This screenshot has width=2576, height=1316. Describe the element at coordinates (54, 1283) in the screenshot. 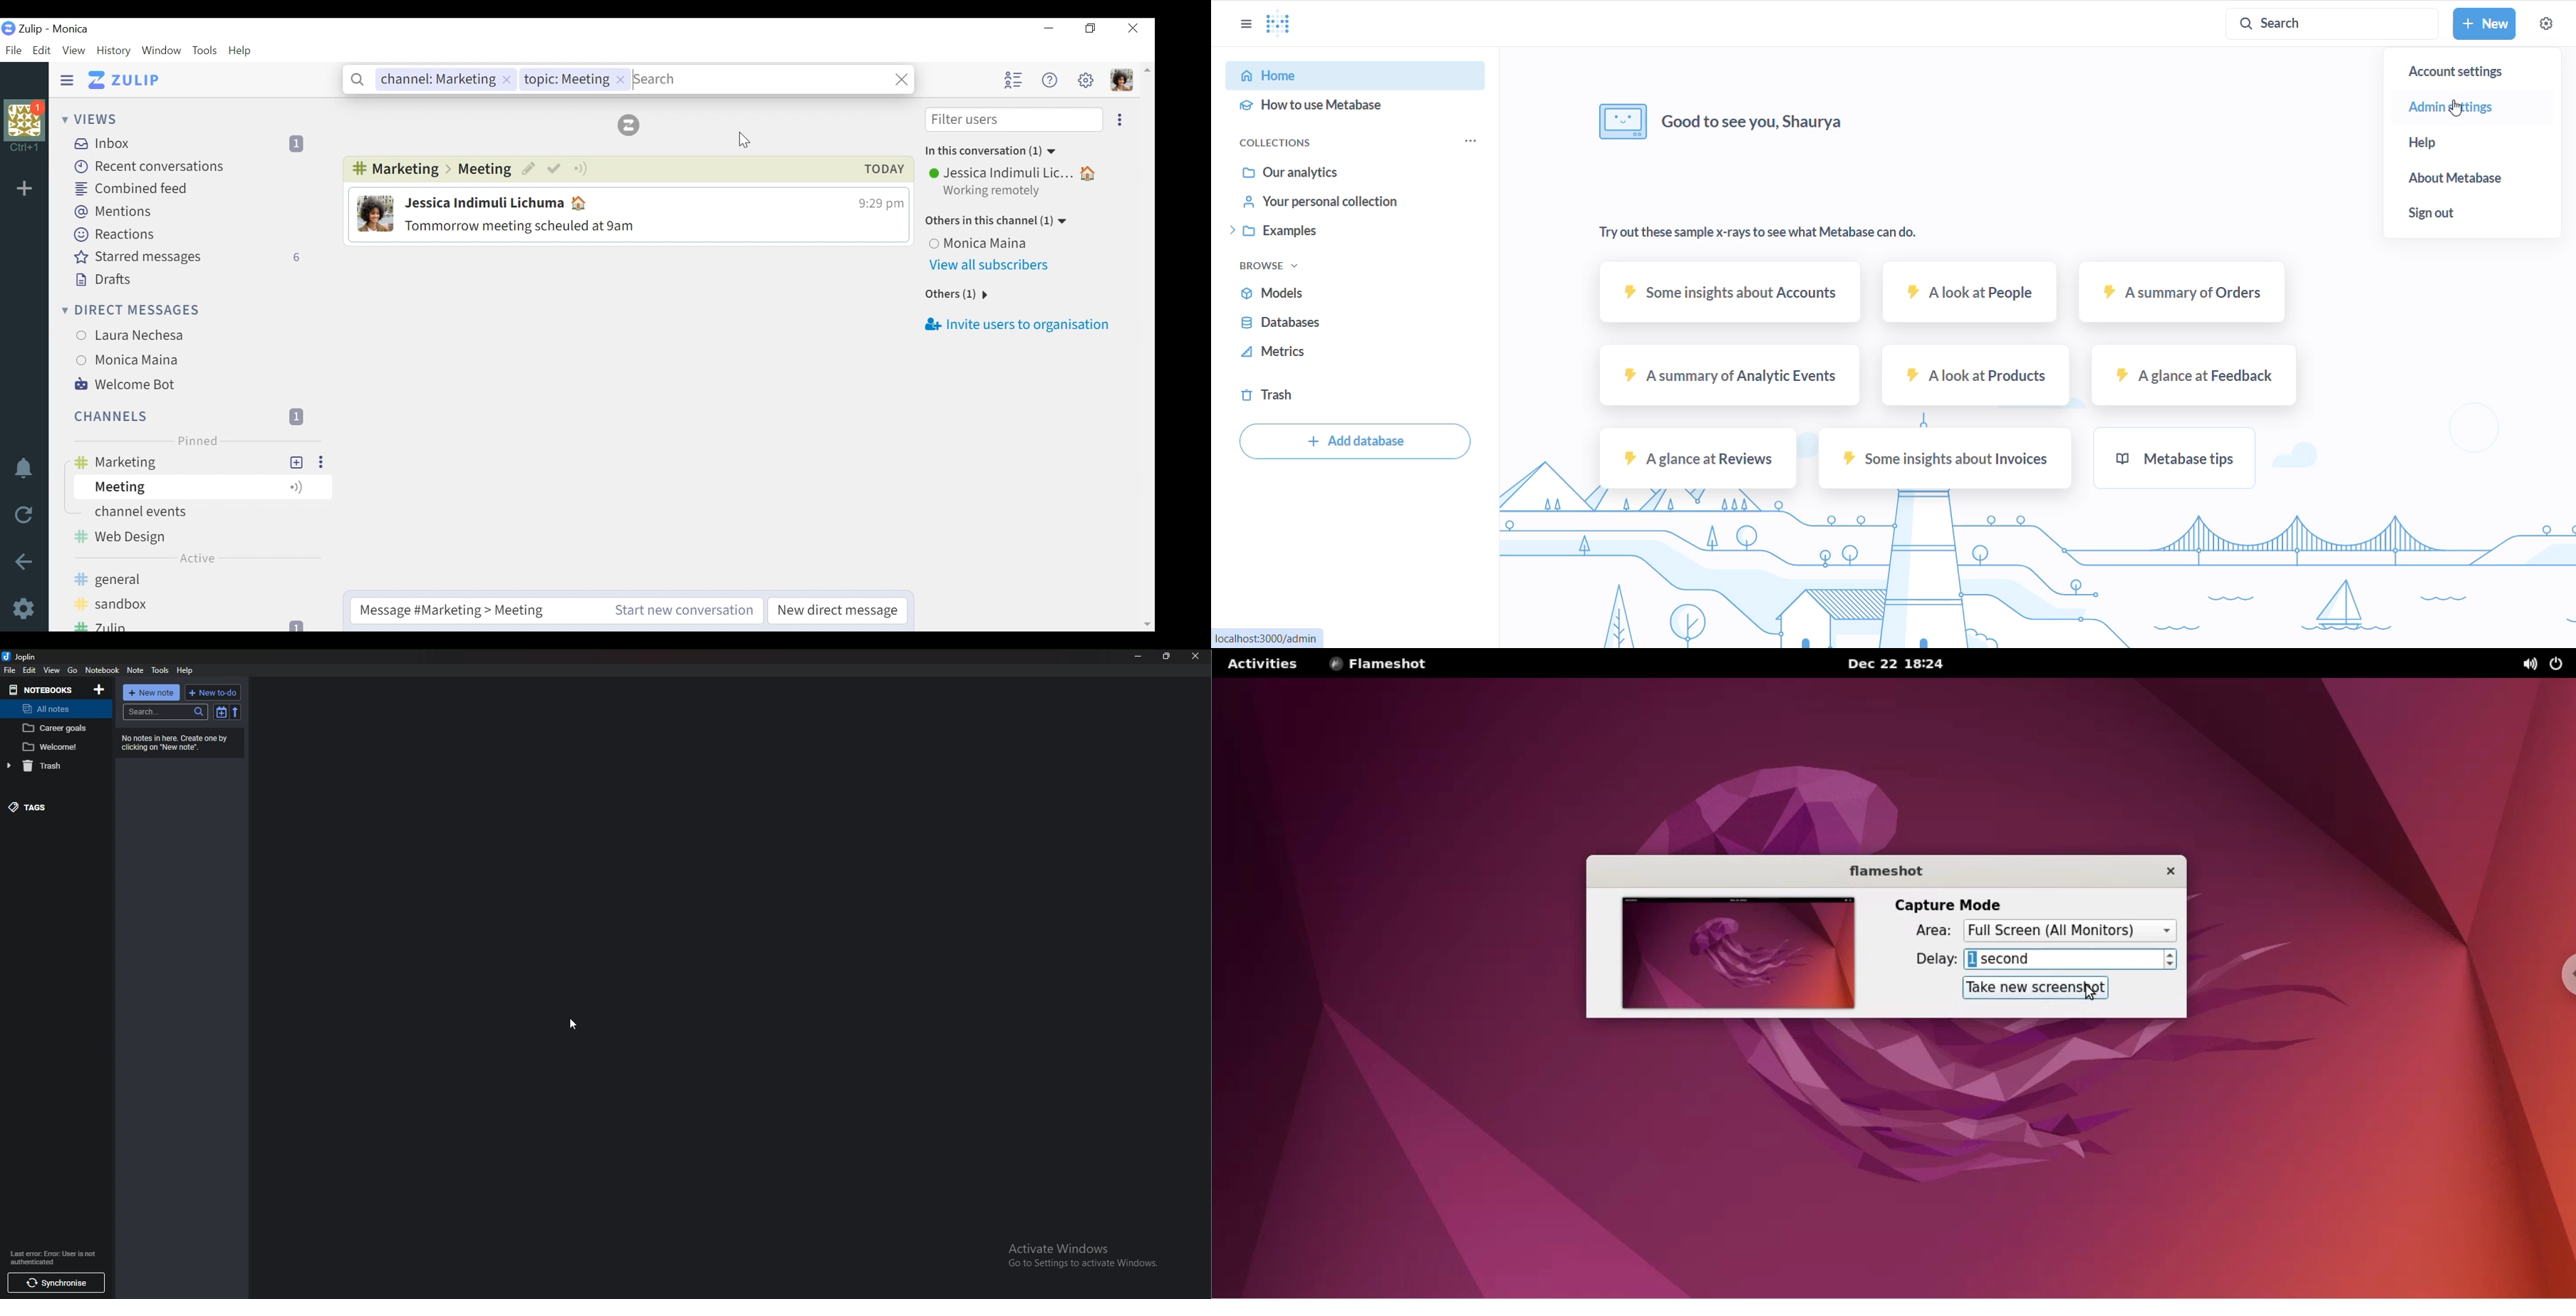

I see `sync` at that location.